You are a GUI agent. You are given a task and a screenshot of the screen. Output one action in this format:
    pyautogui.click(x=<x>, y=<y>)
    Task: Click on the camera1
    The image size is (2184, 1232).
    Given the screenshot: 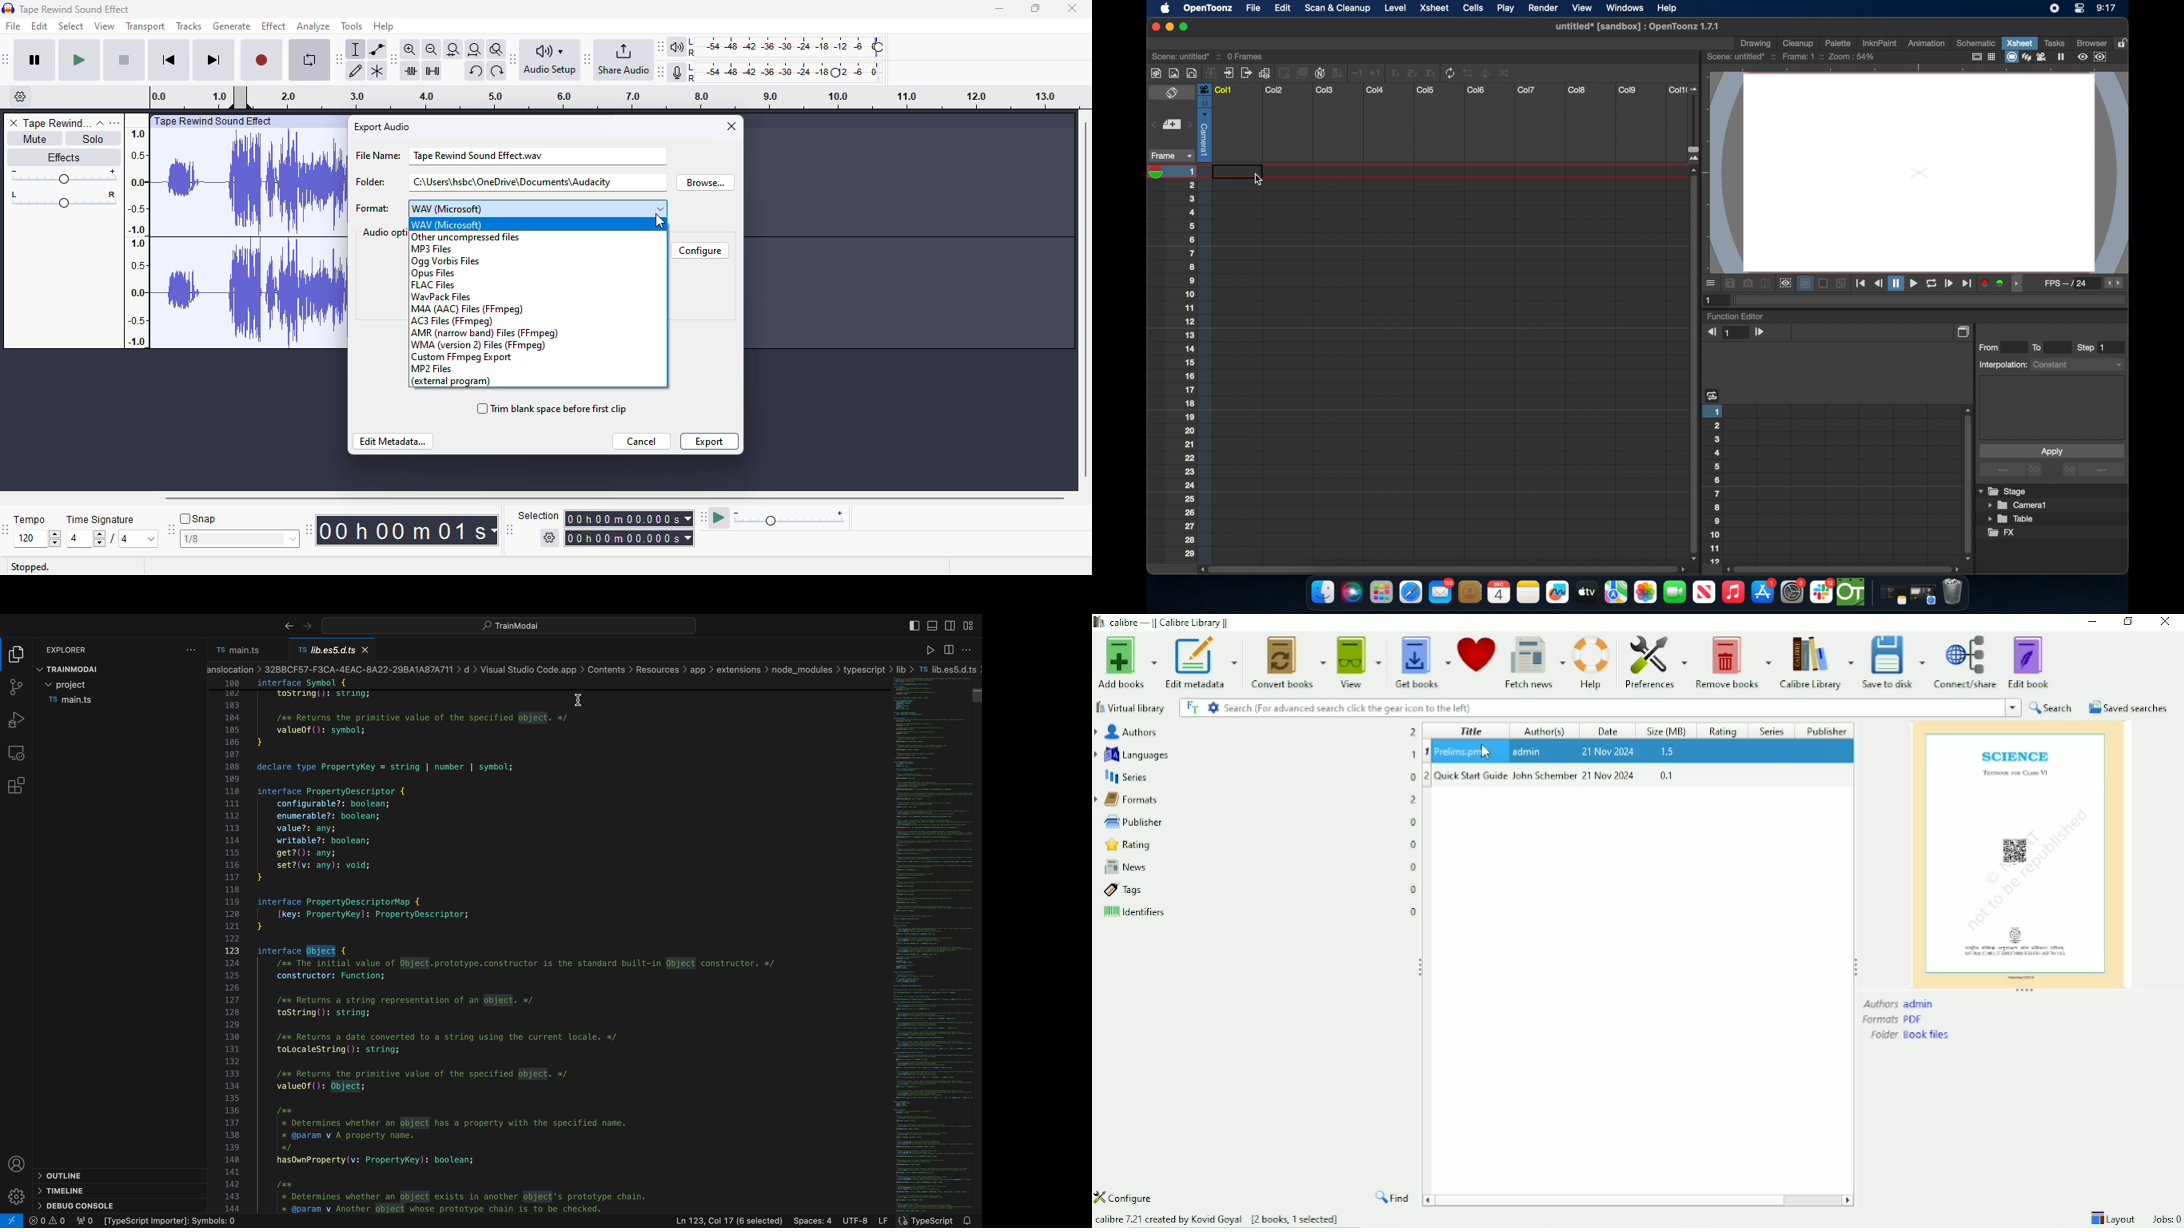 What is the action you would take?
    pyautogui.click(x=2019, y=505)
    